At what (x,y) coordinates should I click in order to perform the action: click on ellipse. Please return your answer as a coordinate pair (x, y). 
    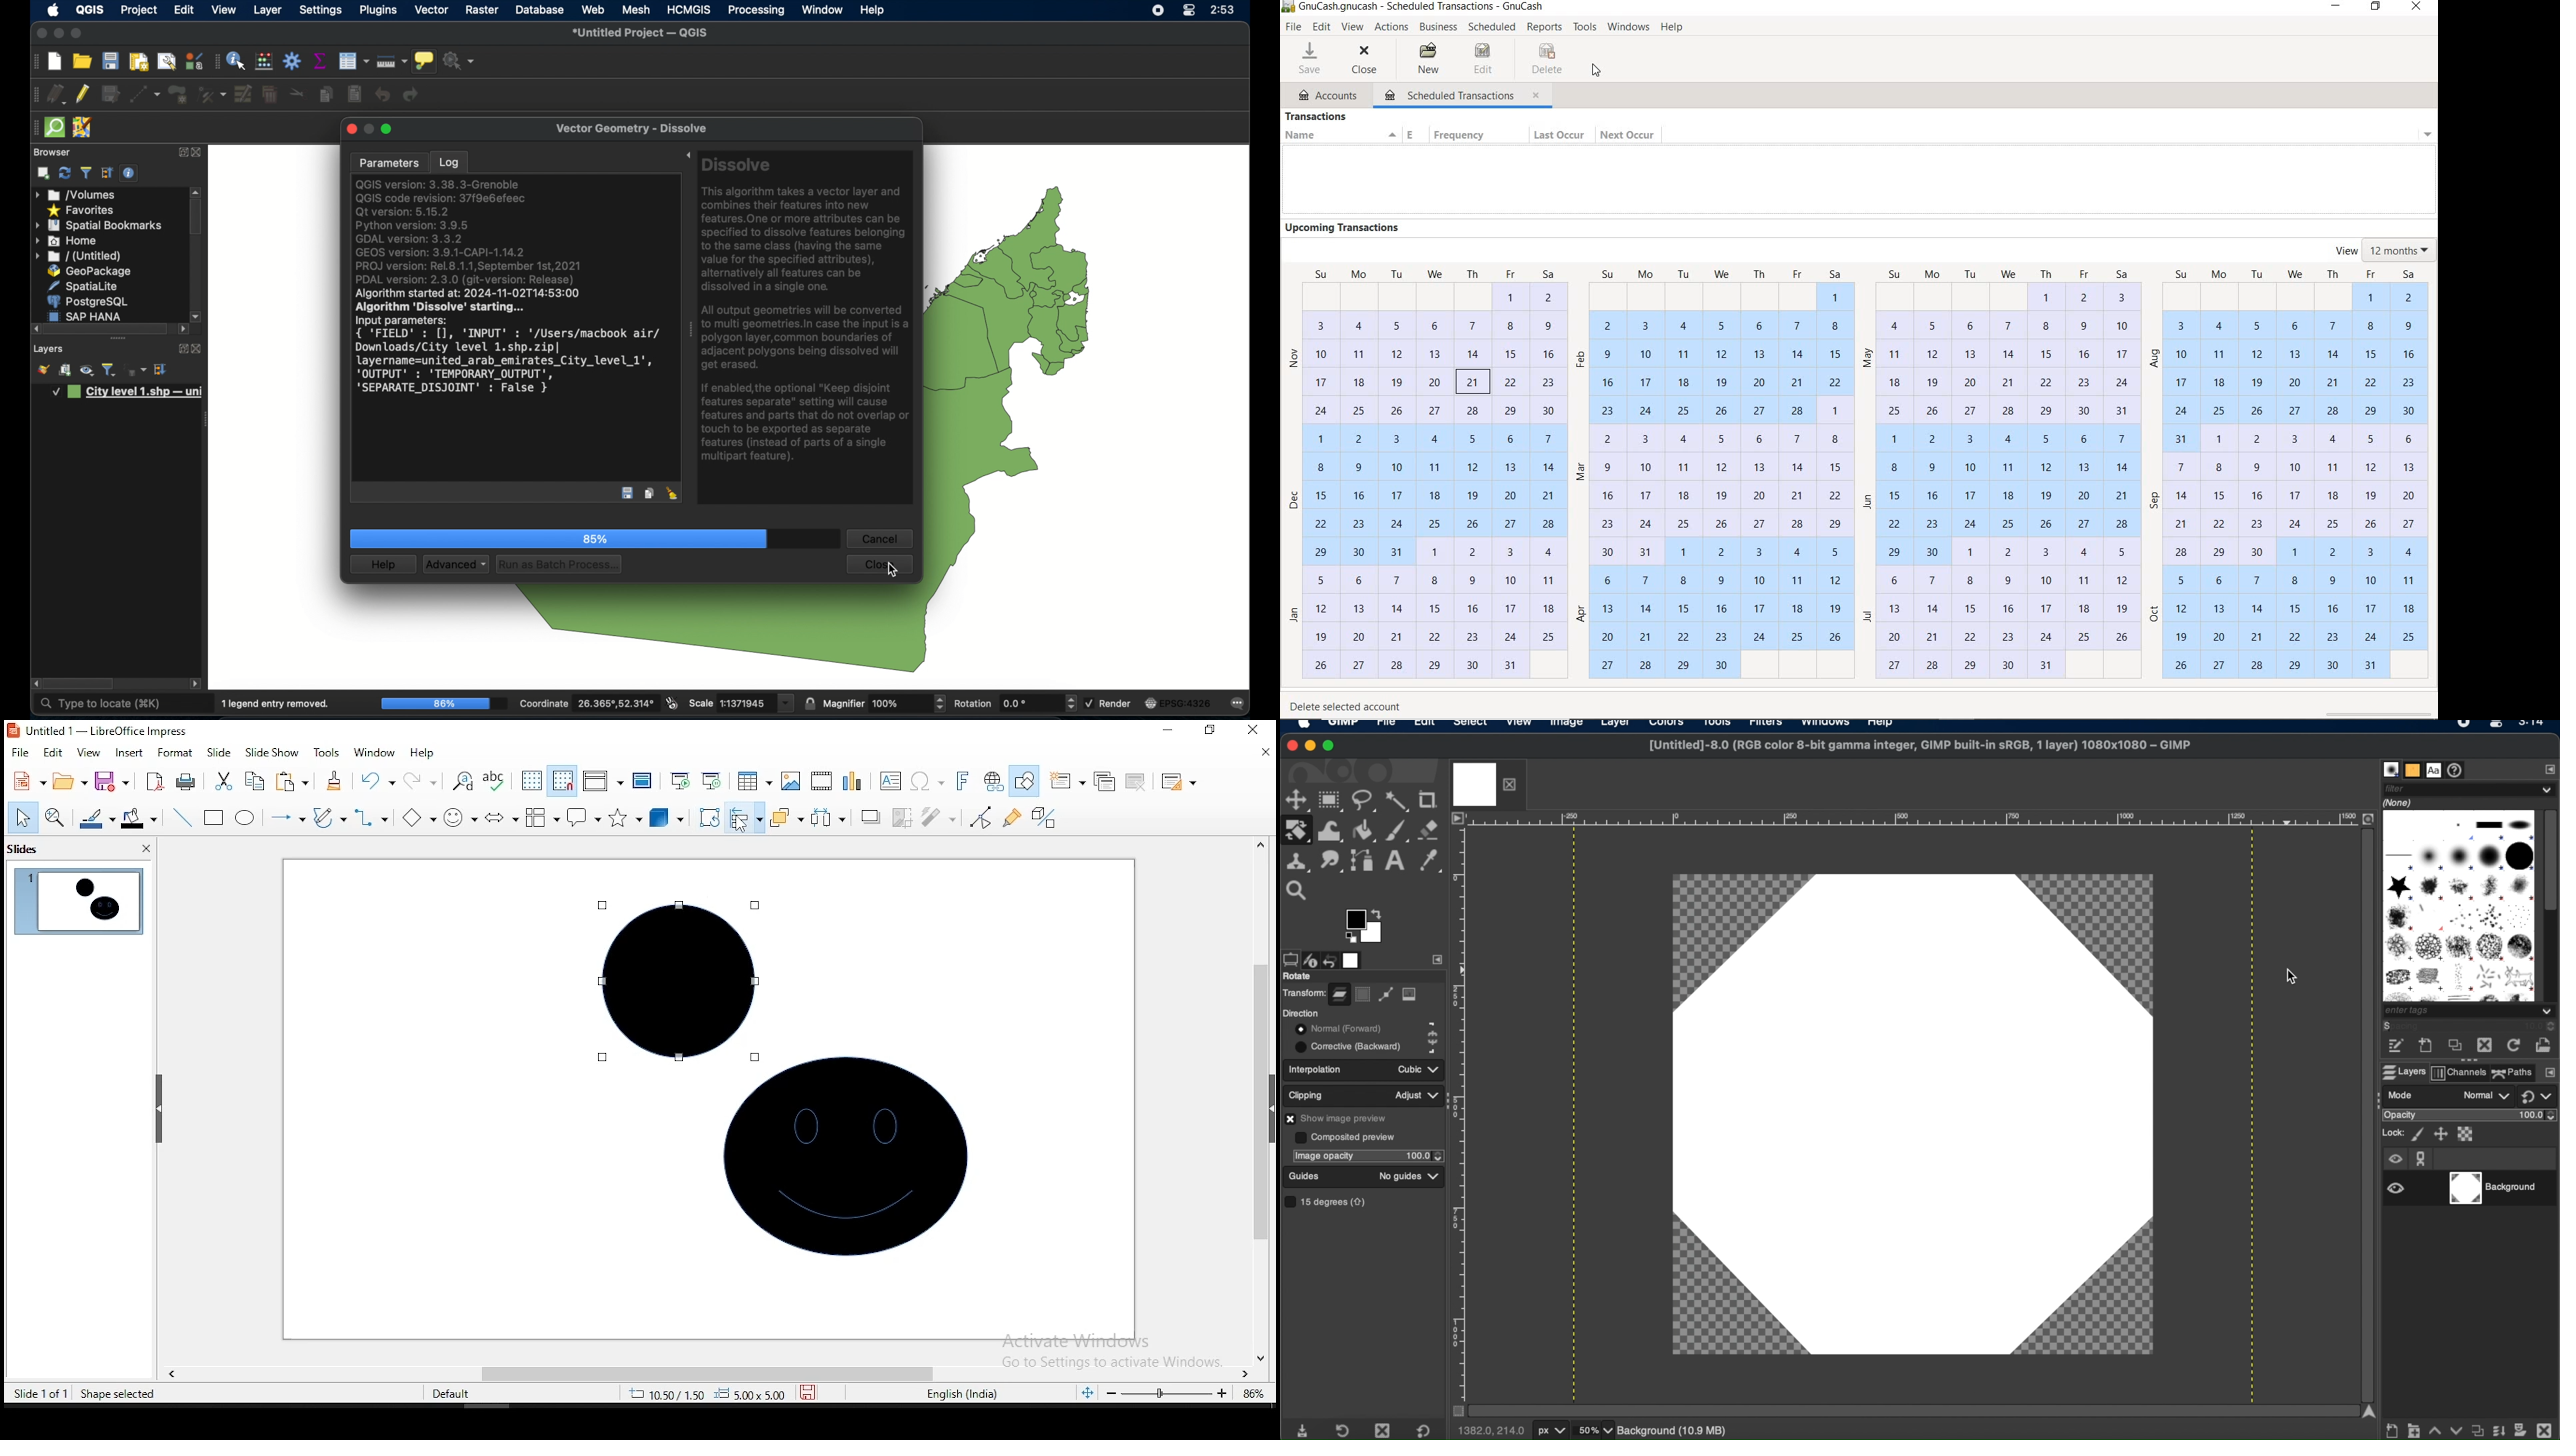
    Looking at the image, I should click on (244, 817).